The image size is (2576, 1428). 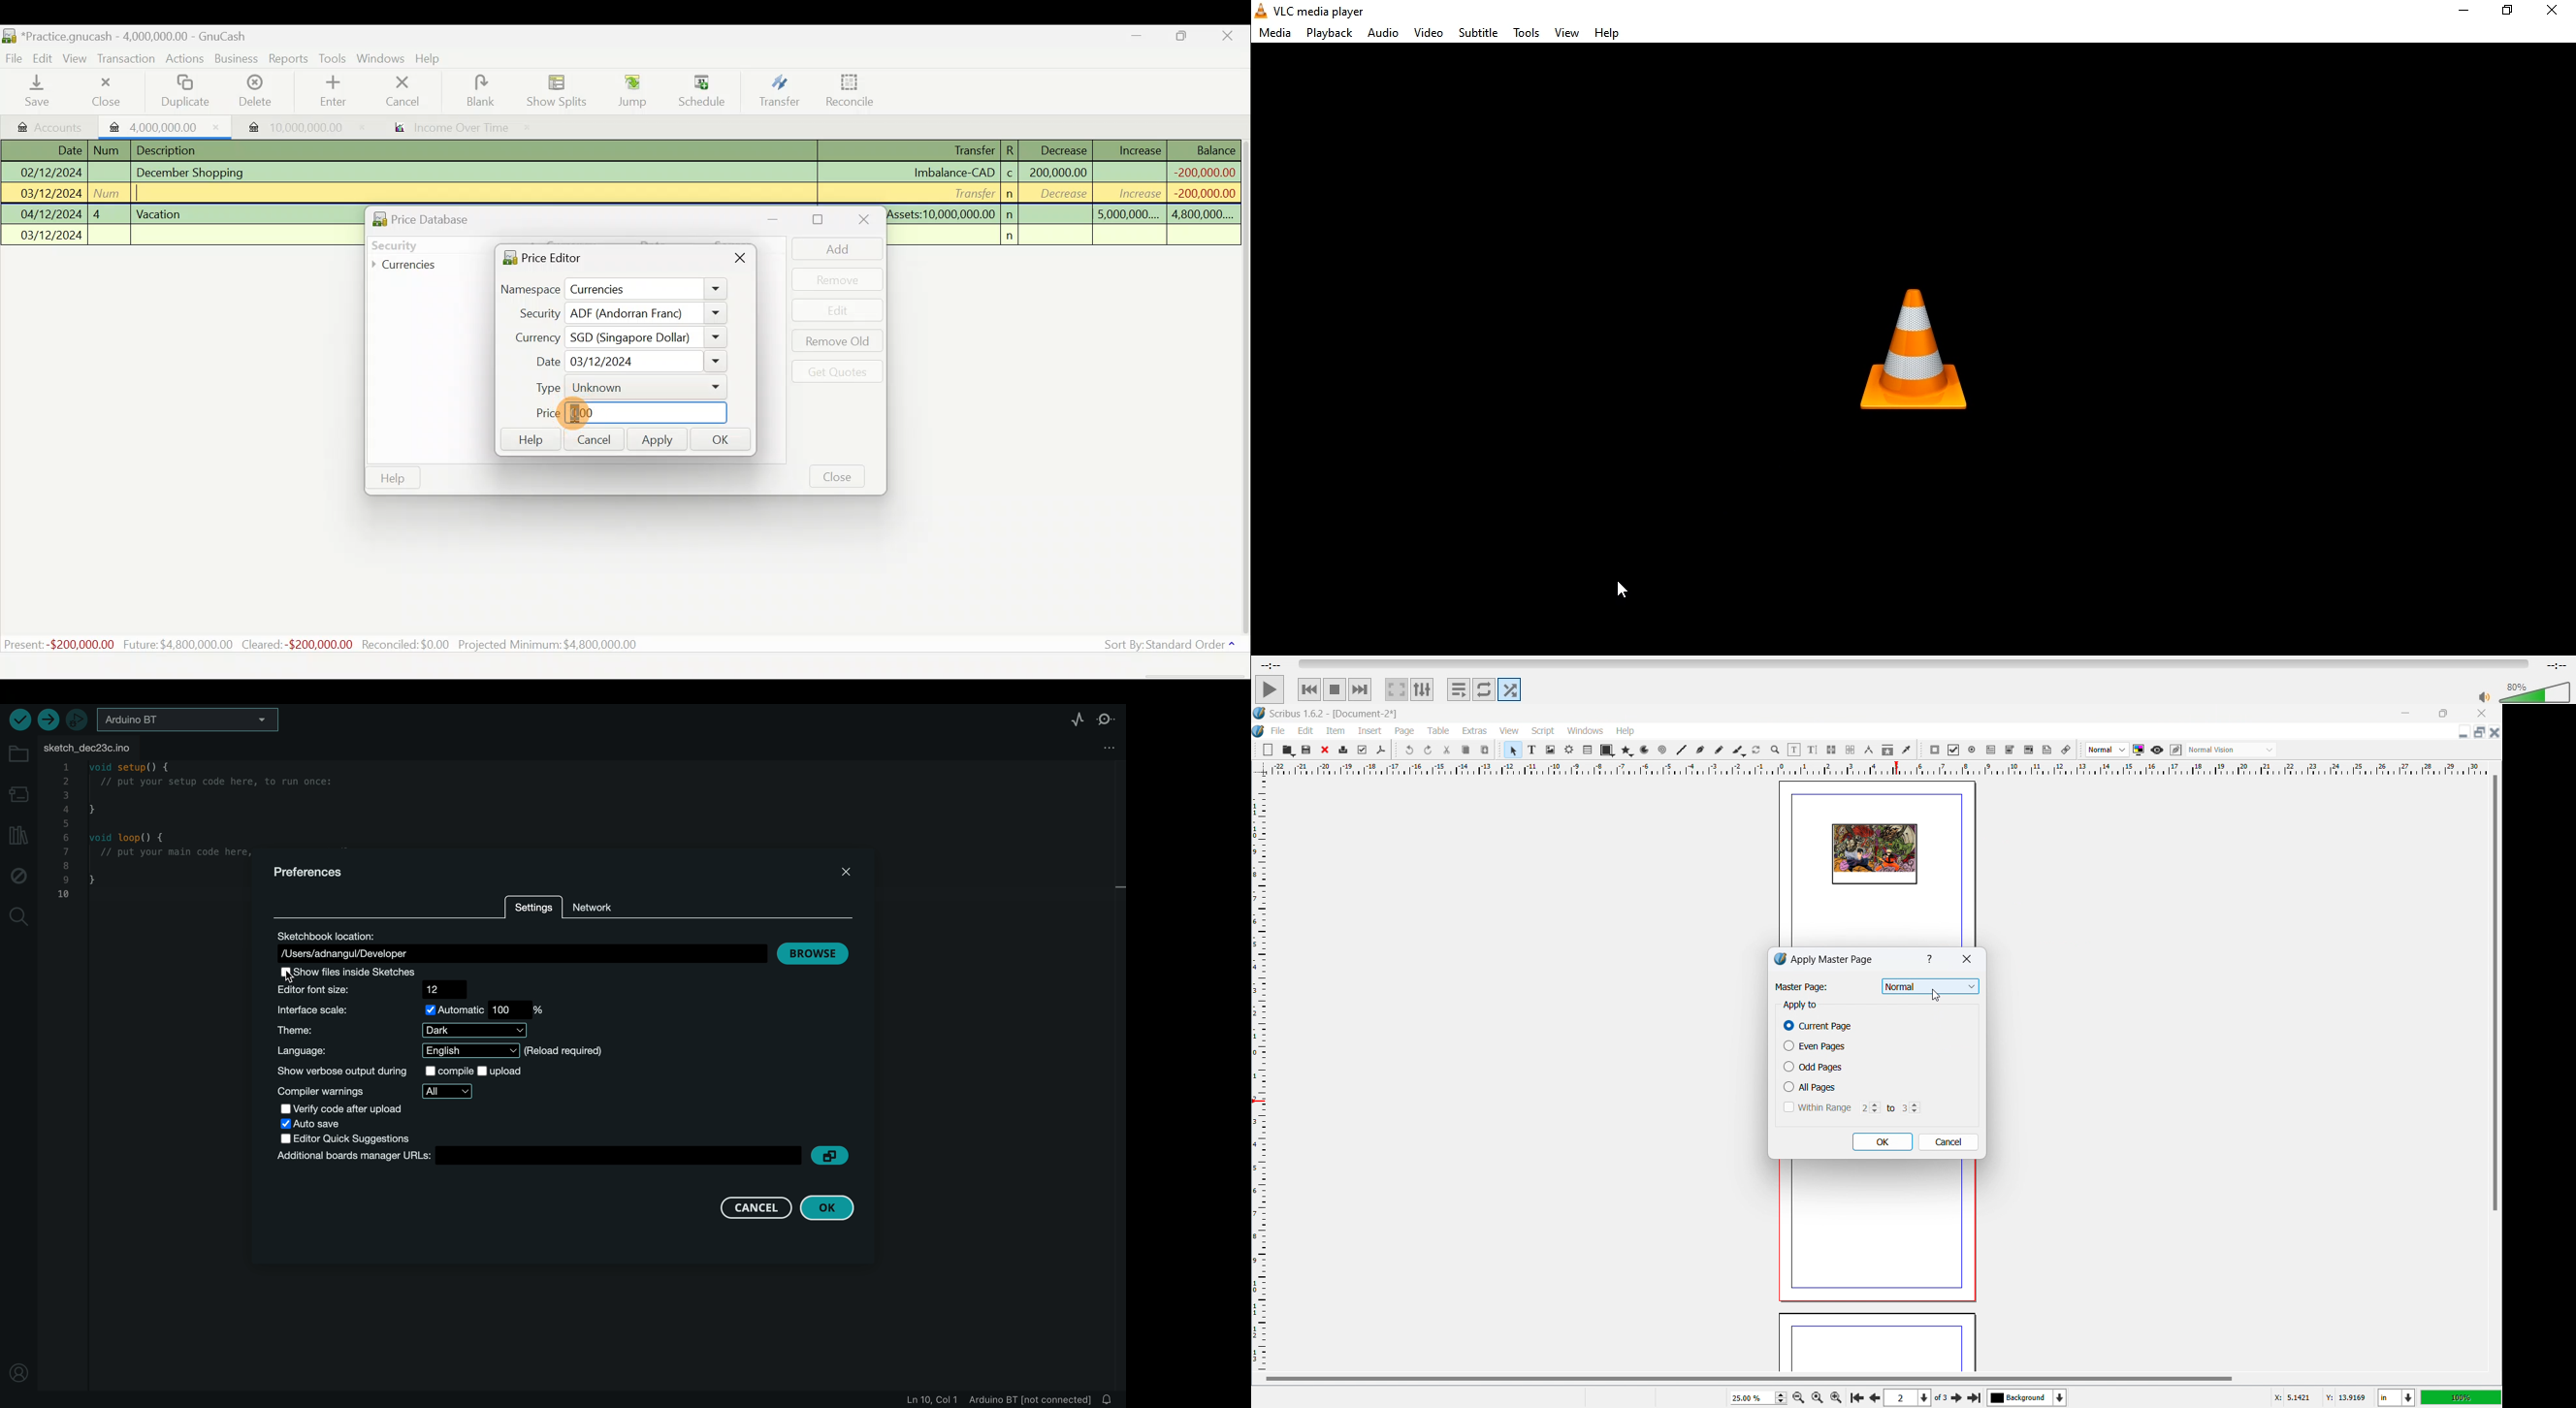 I want to click on current page checkbox, so click(x=1819, y=1026).